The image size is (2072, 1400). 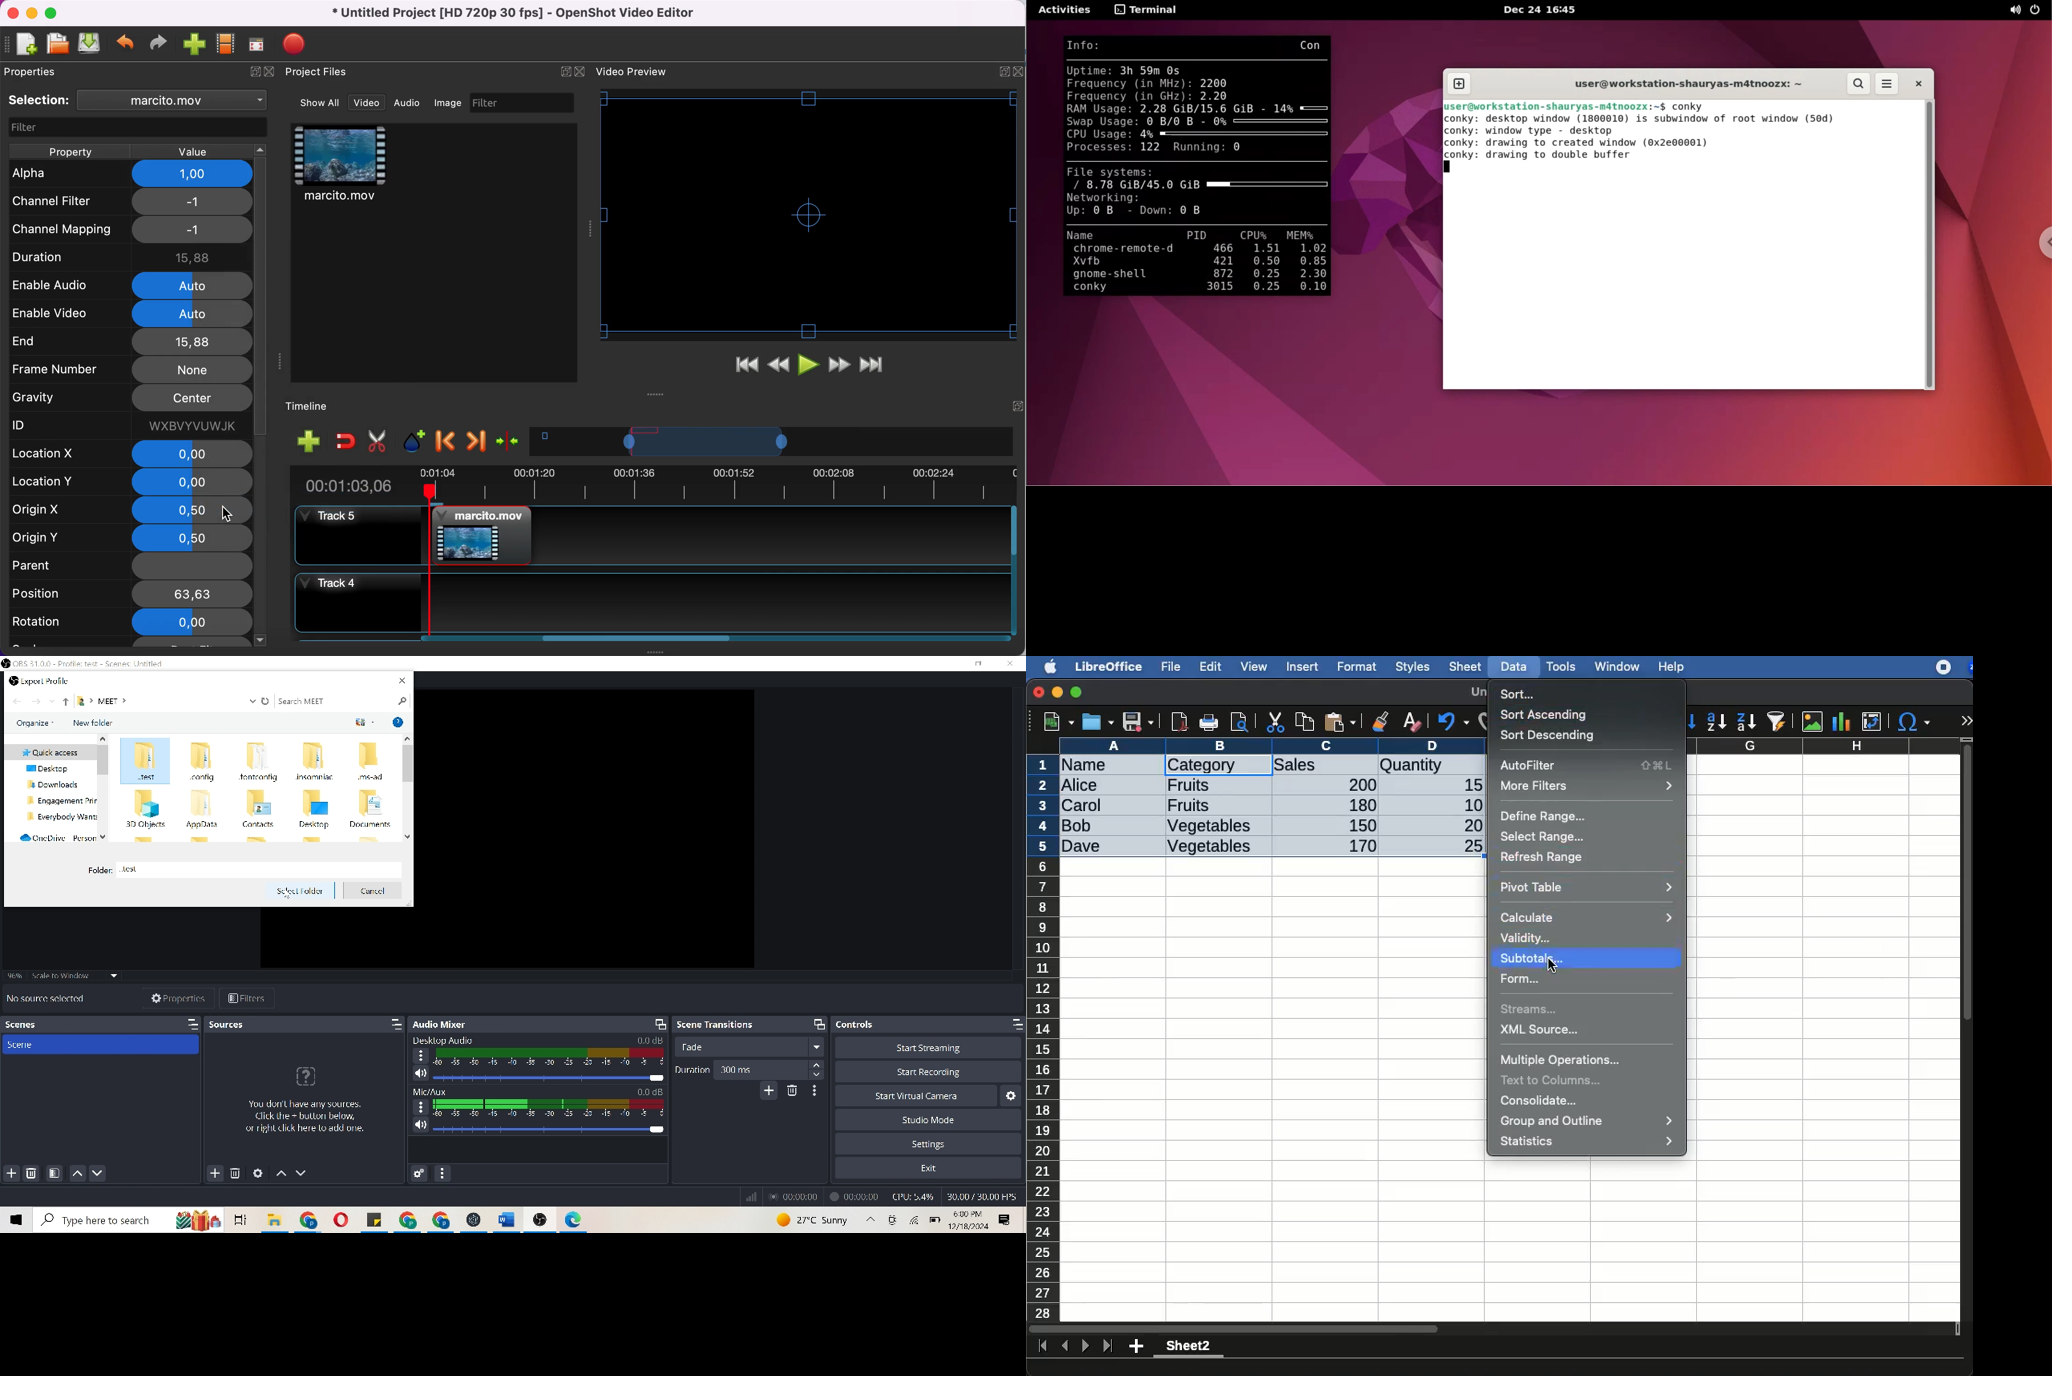 I want to click on cancel, so click(x=374, y=892).